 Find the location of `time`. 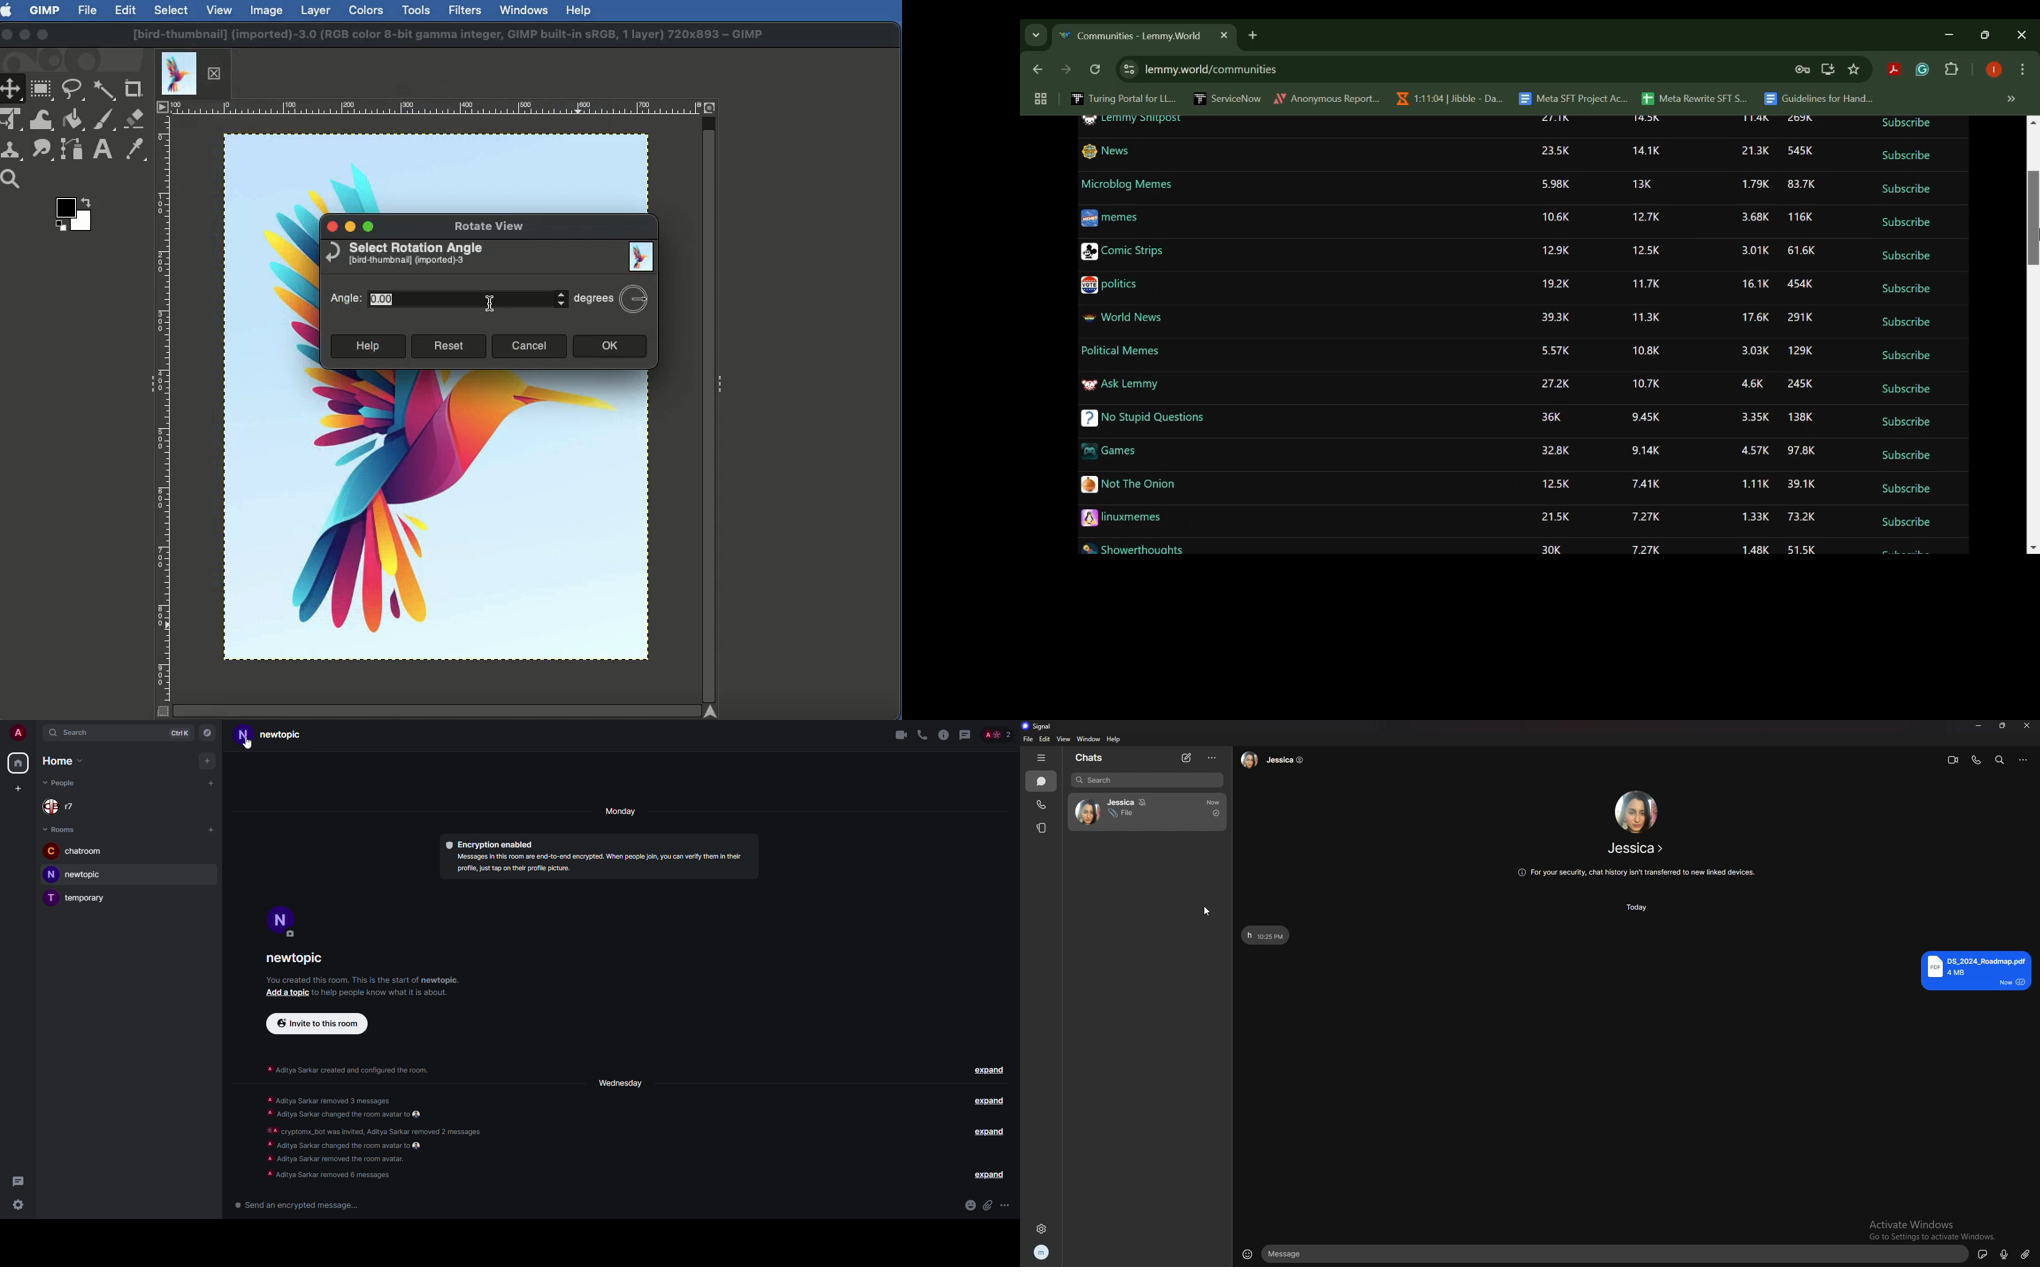

time is located at coordinates (1640, 907).